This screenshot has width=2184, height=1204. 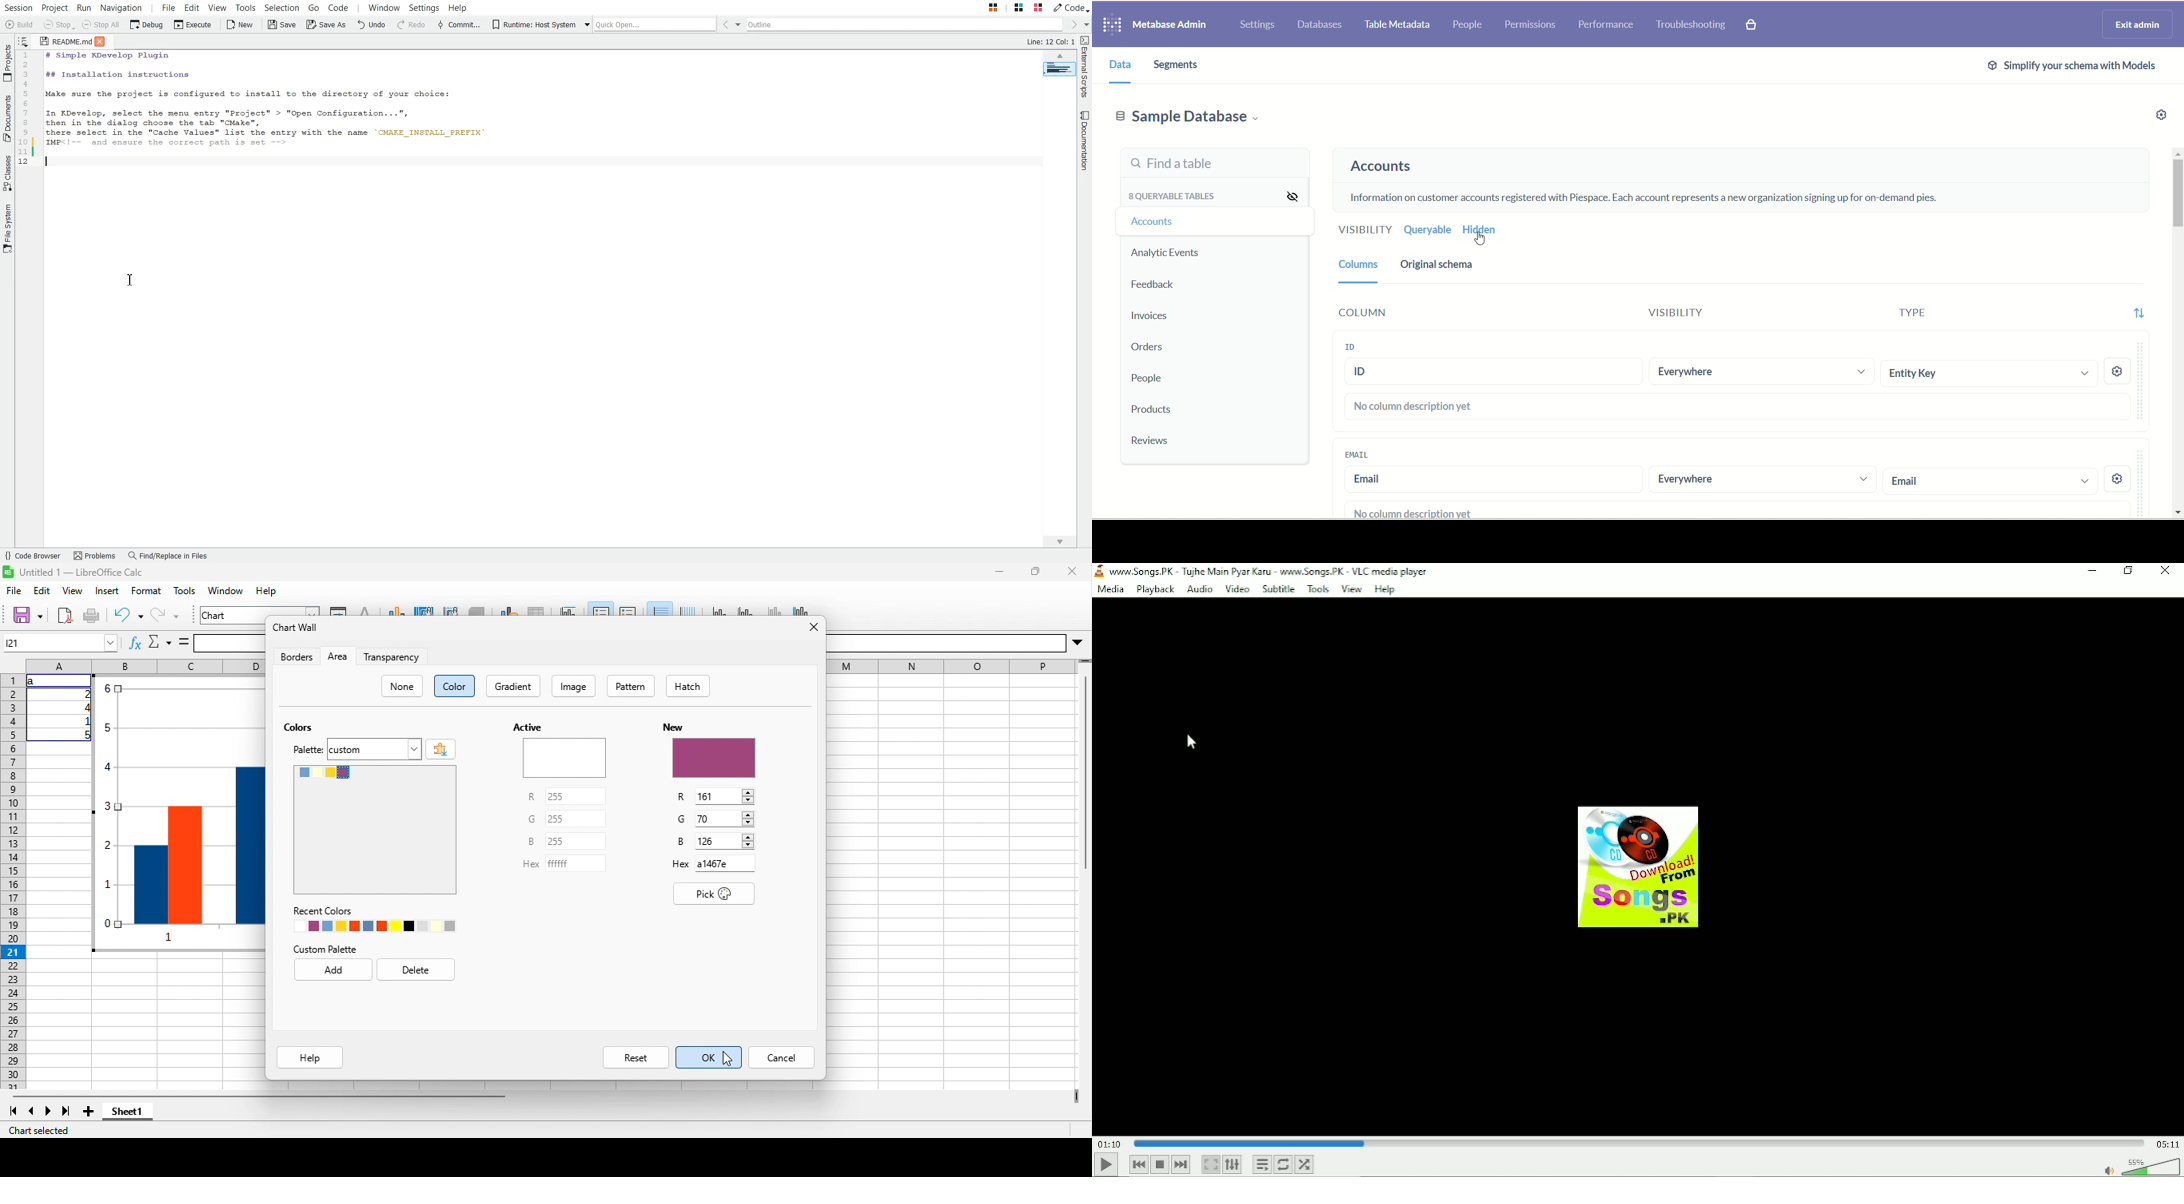 What do you see at coordinates (576, 841) in the screenshot?
I see `Input for B` at bounding box center [576, 841].